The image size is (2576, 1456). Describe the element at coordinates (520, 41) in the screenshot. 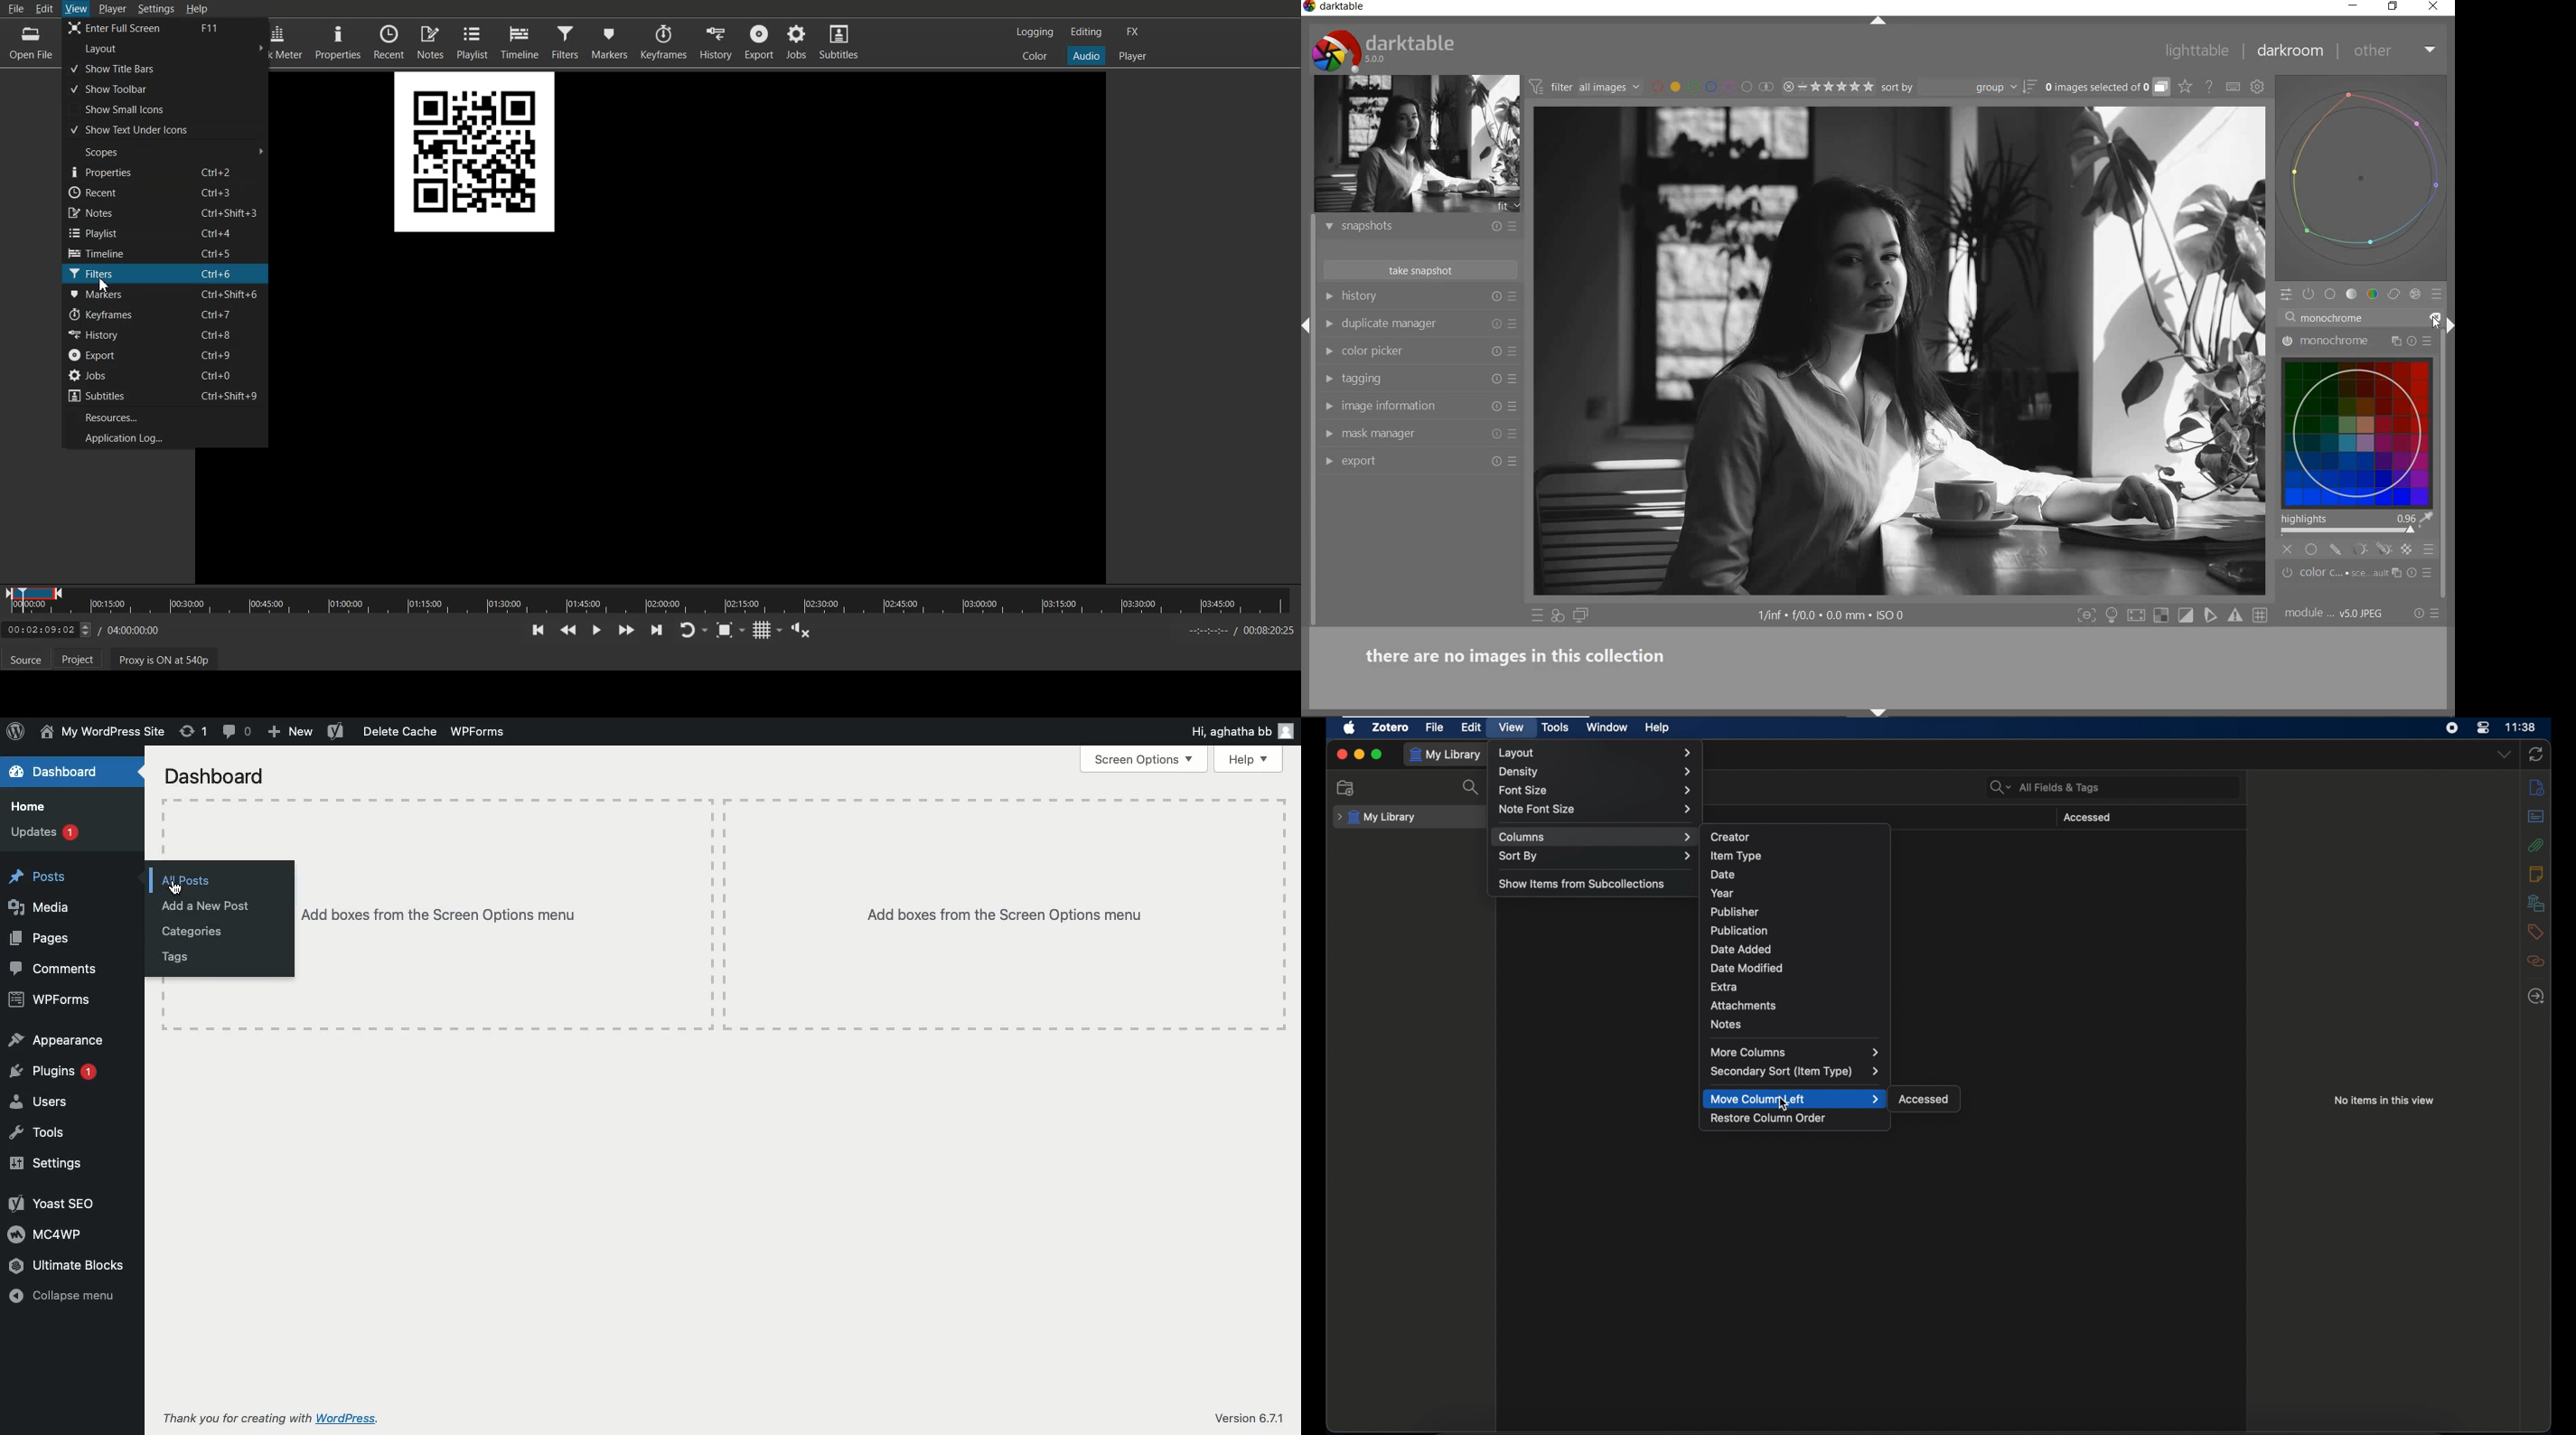

I see `Timeline` at that location.